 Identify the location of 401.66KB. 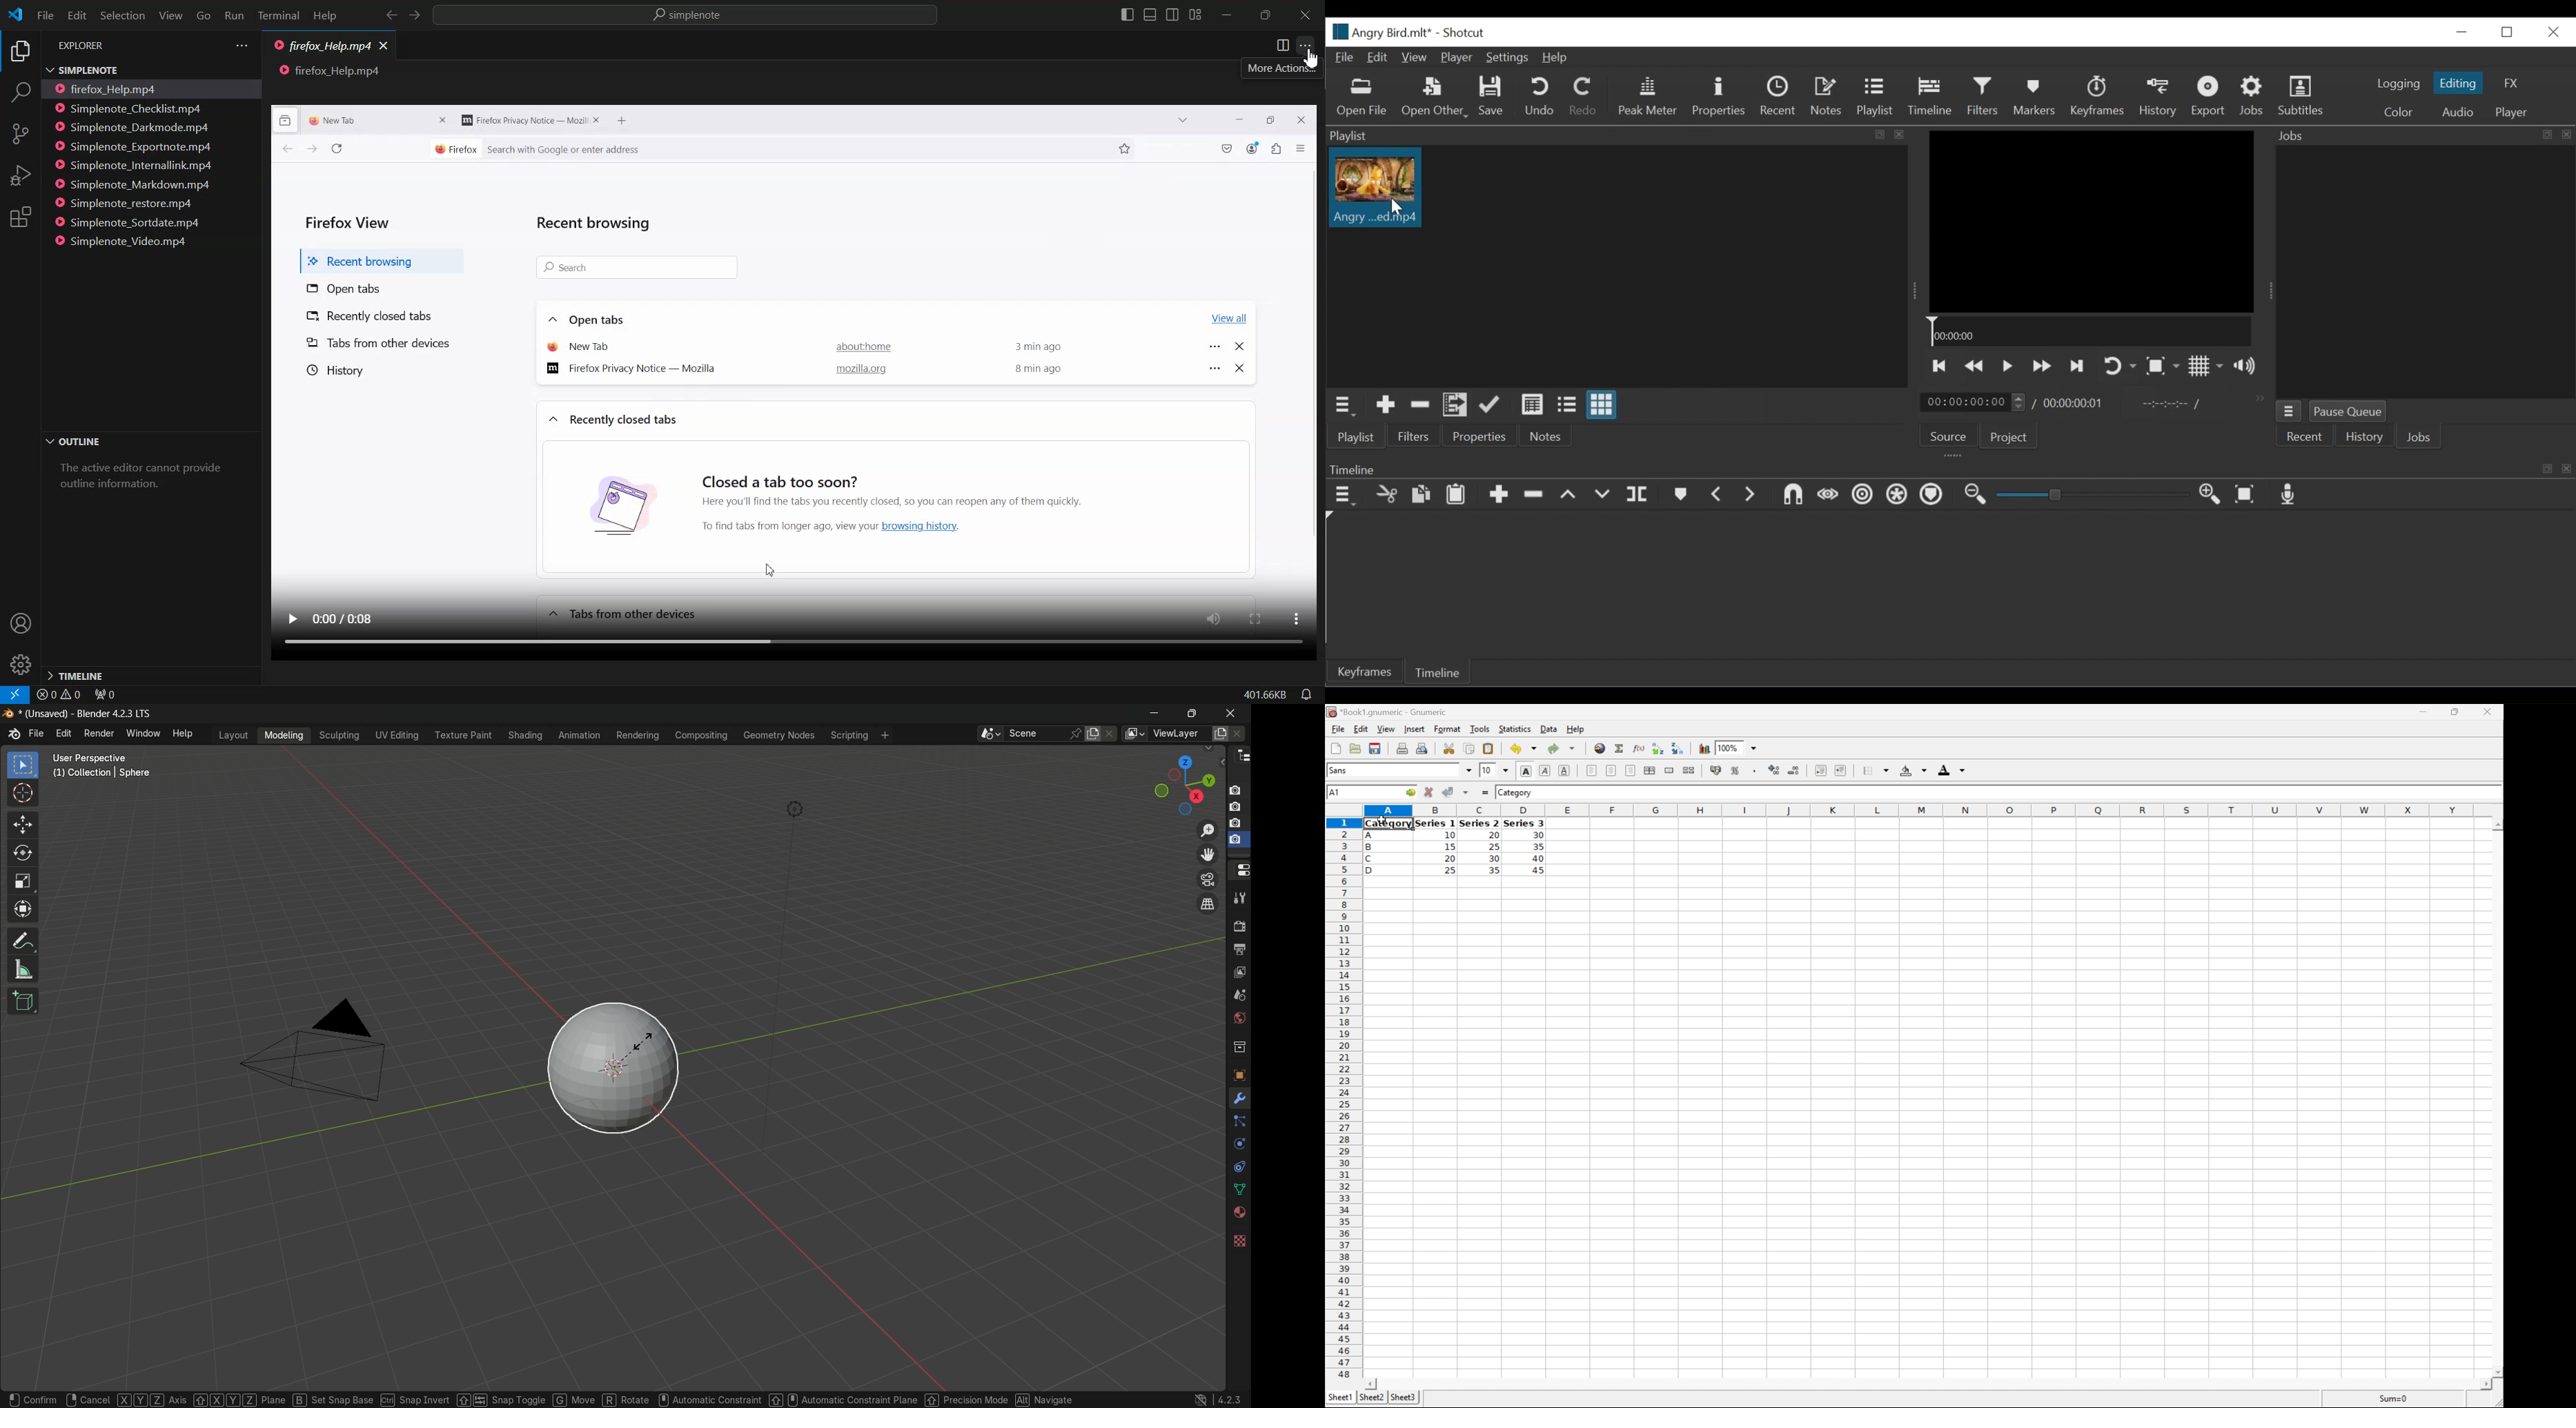
(1264, 695).